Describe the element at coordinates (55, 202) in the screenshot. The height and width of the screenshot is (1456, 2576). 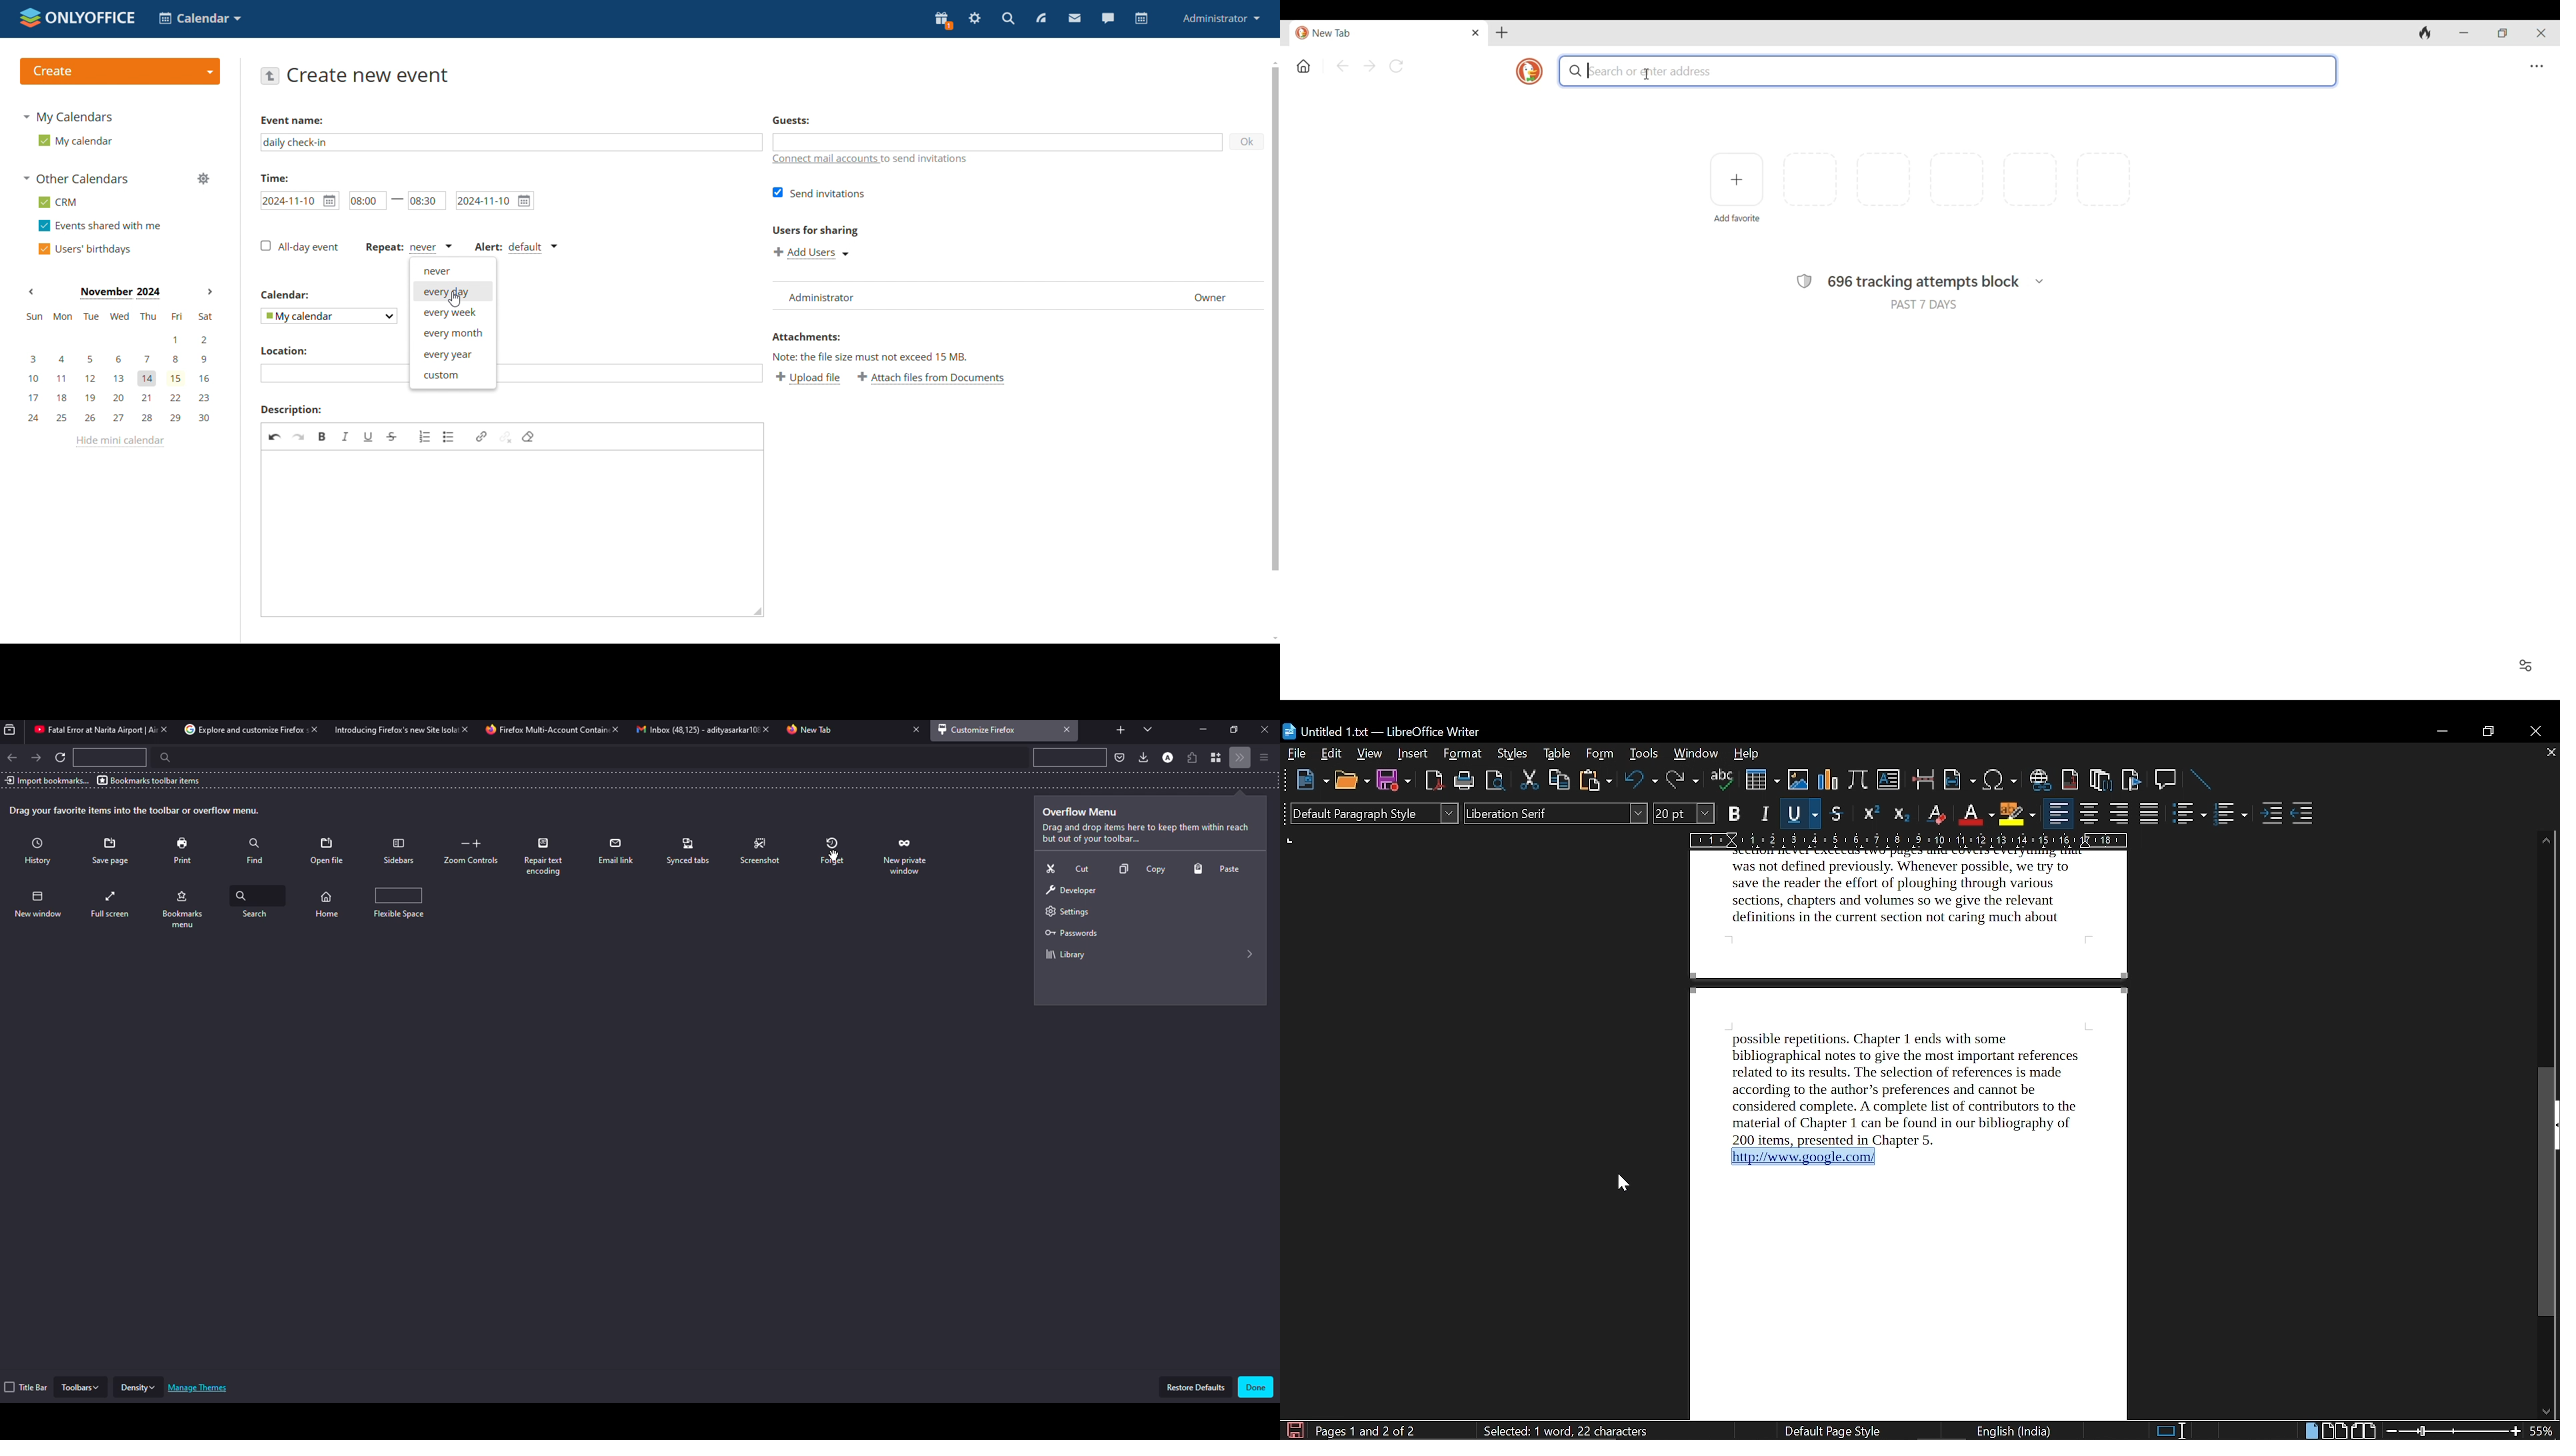
I see `crm` at that location.